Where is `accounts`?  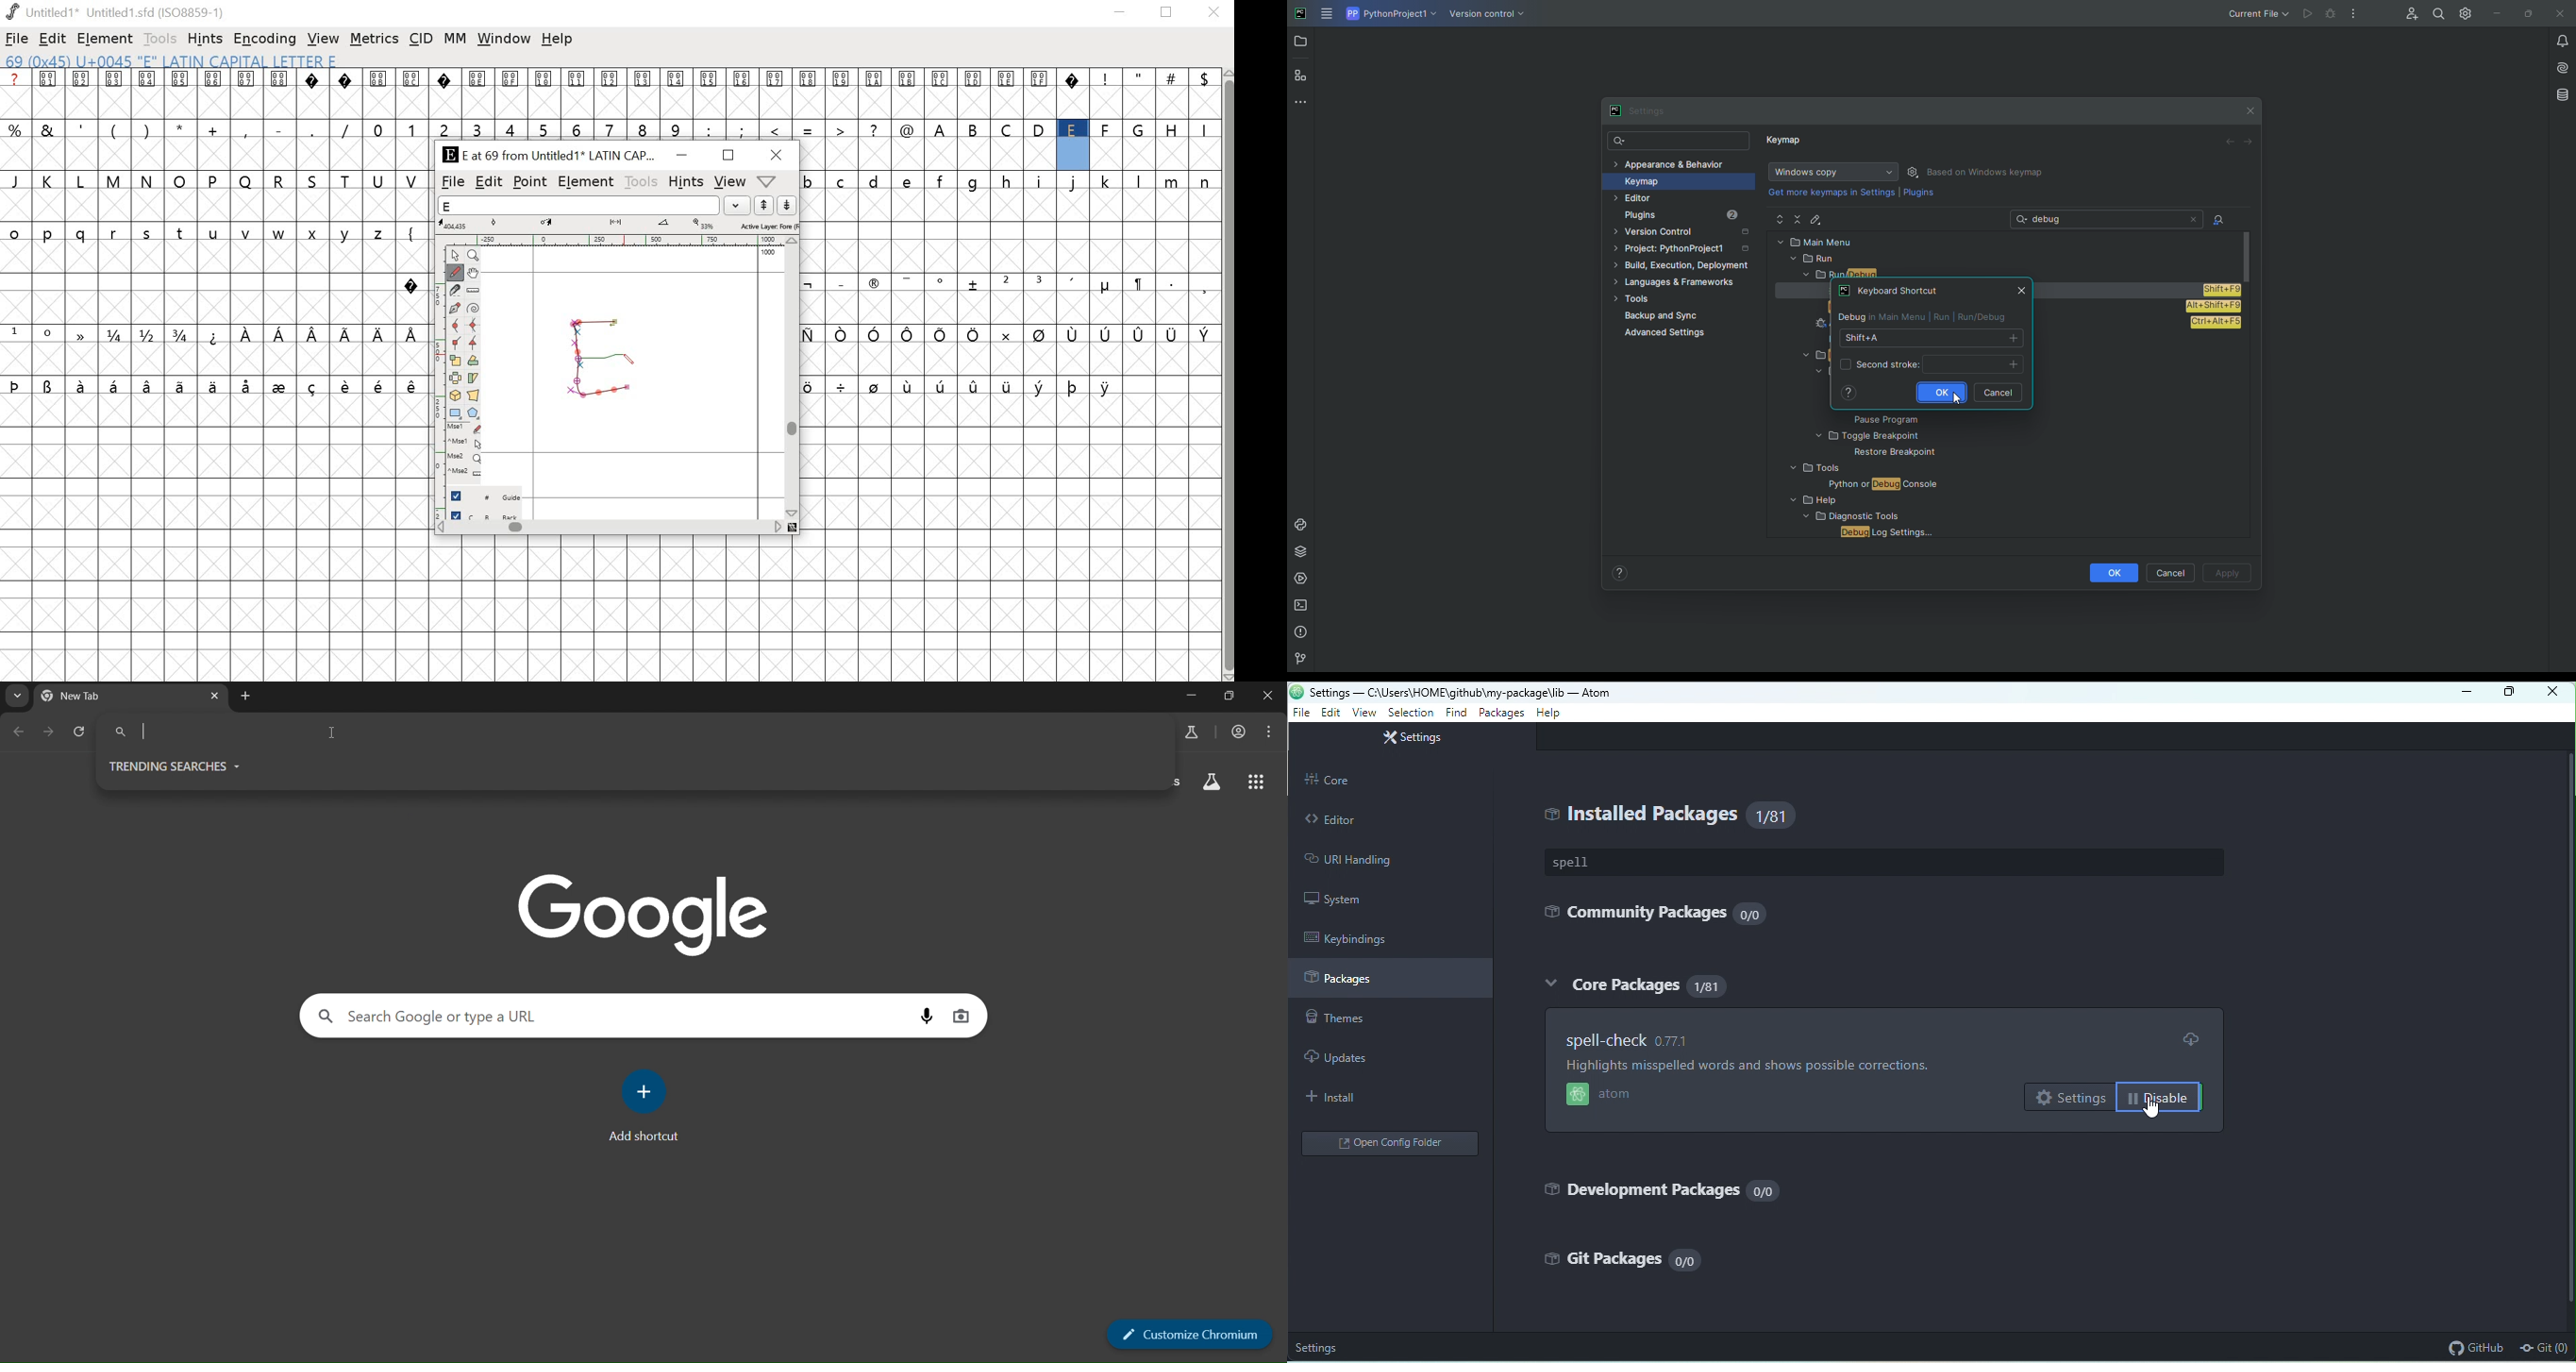 accounts is located at coordinates (1194, 731).